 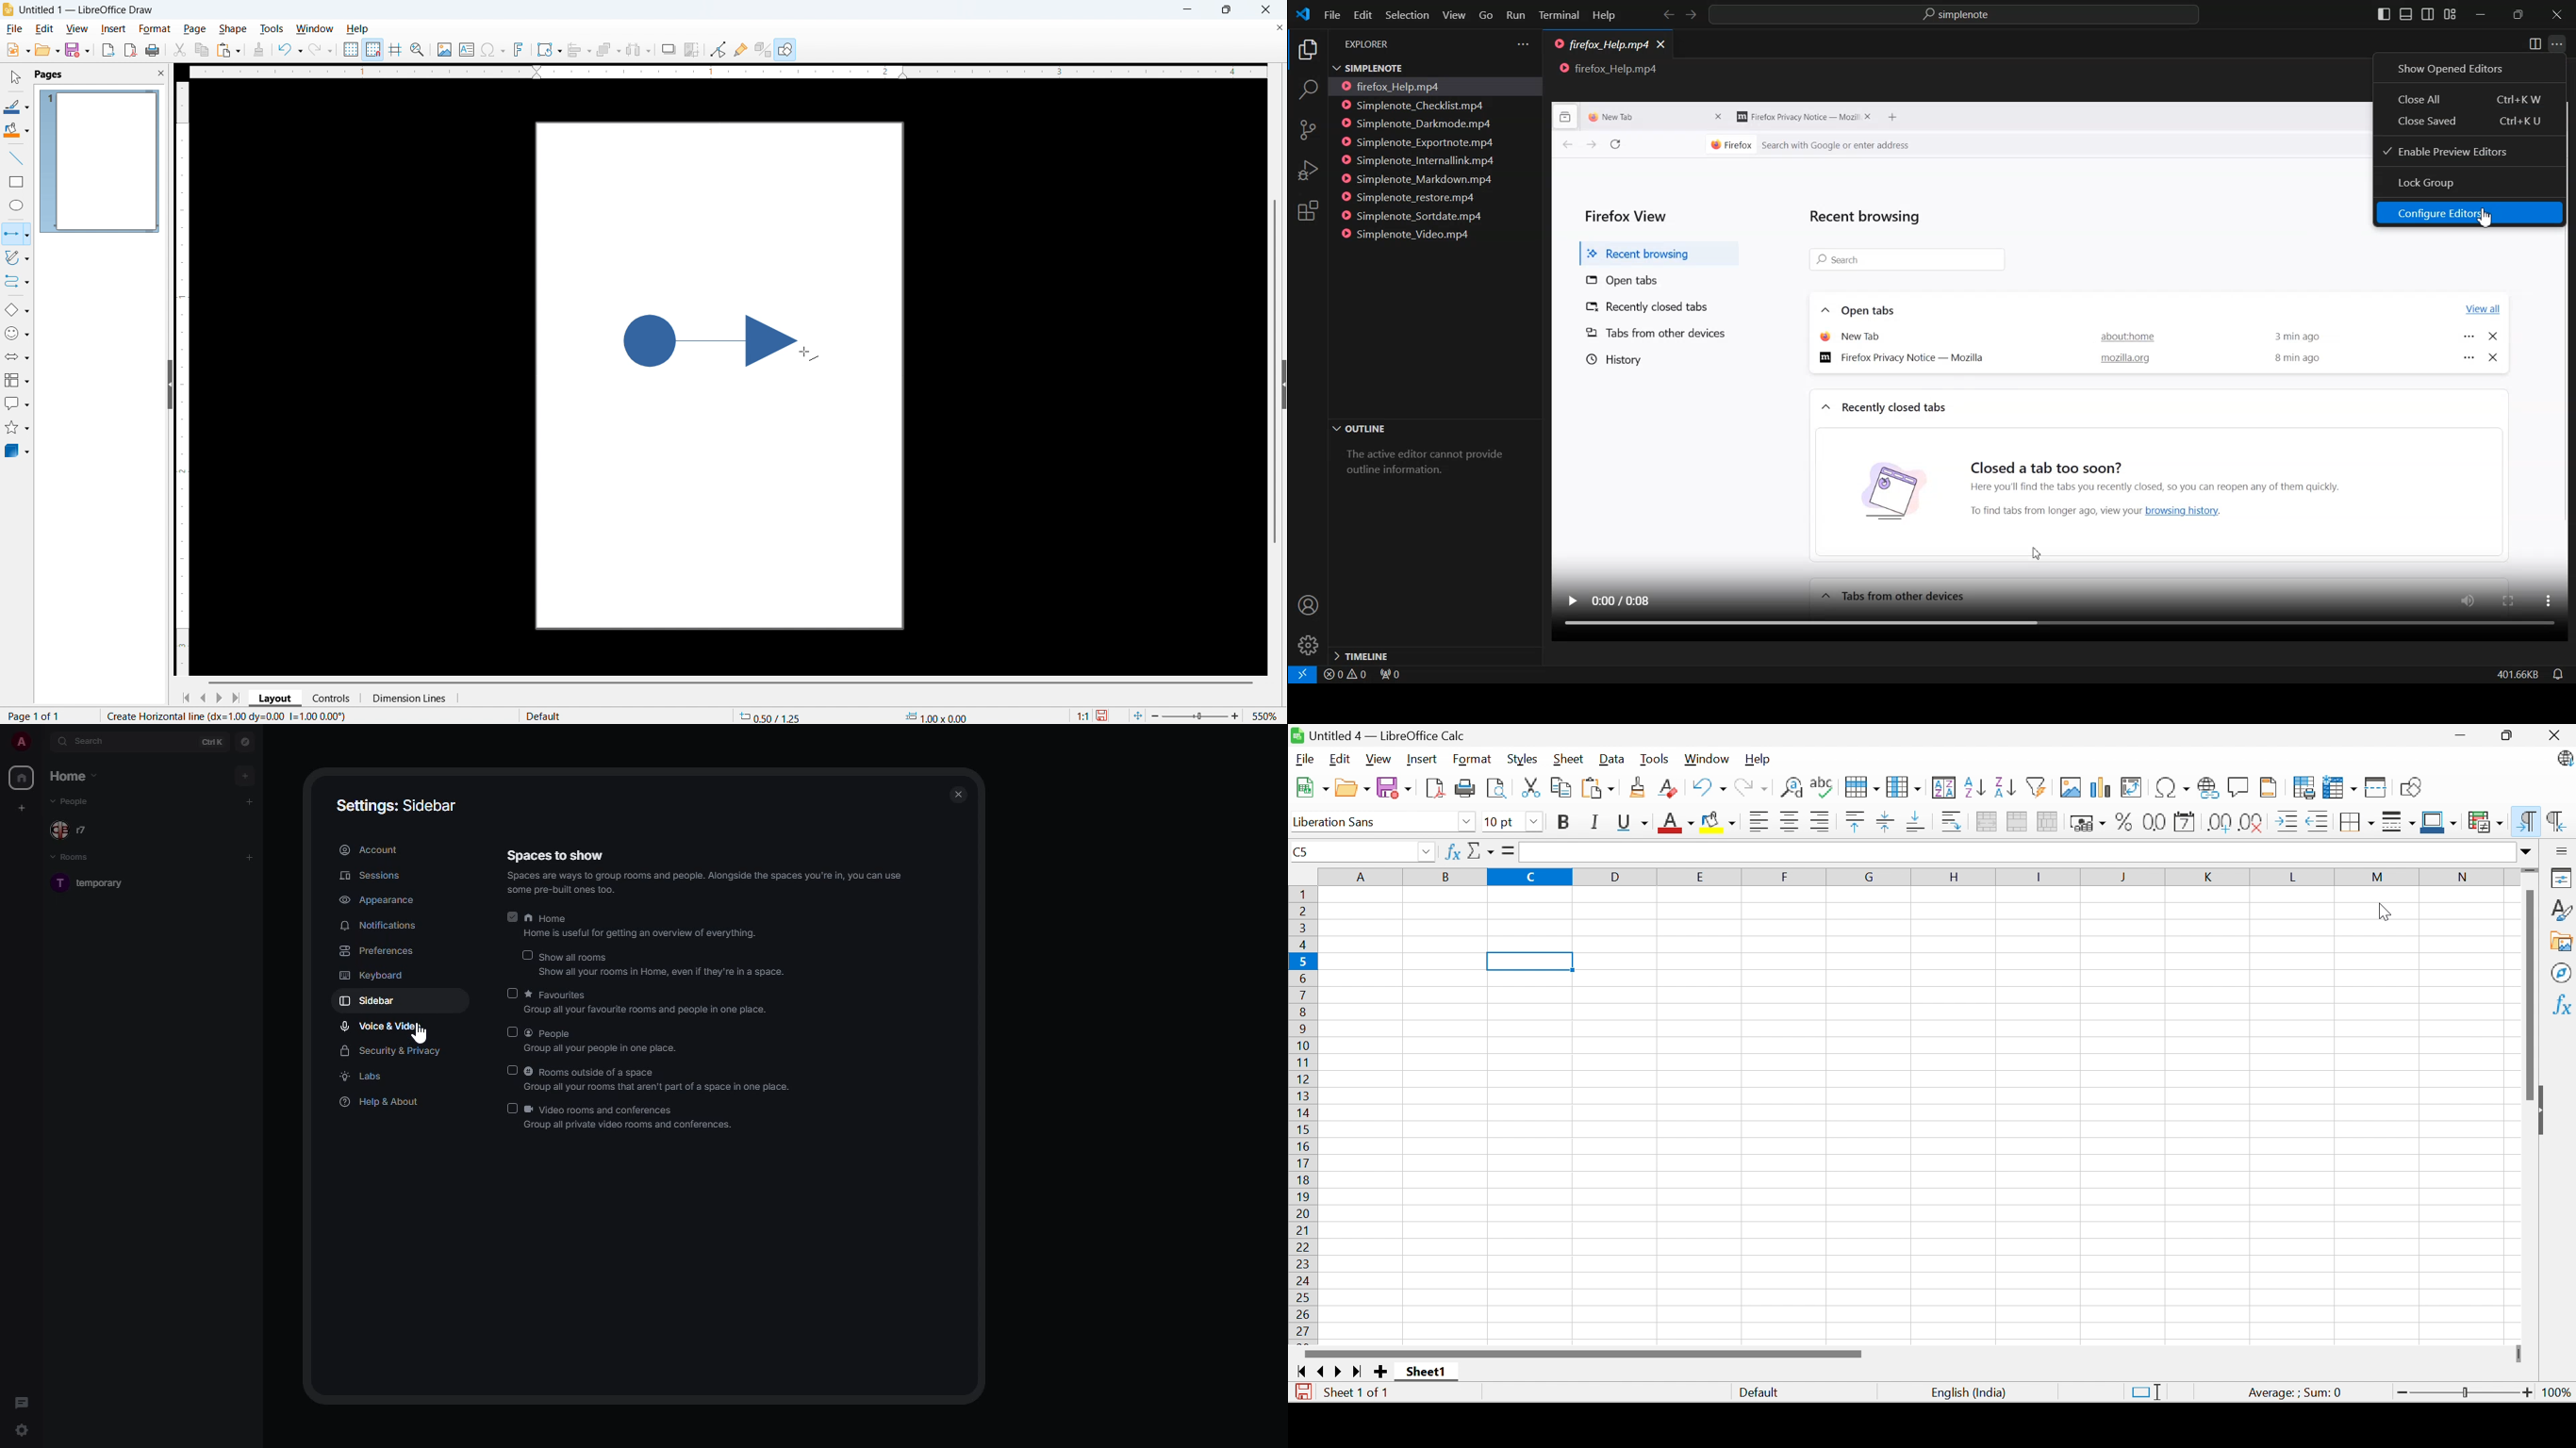 What do you see at coordinates (580, 50) in the screenshot?
I see `align ` at bounding box center [580, 50].